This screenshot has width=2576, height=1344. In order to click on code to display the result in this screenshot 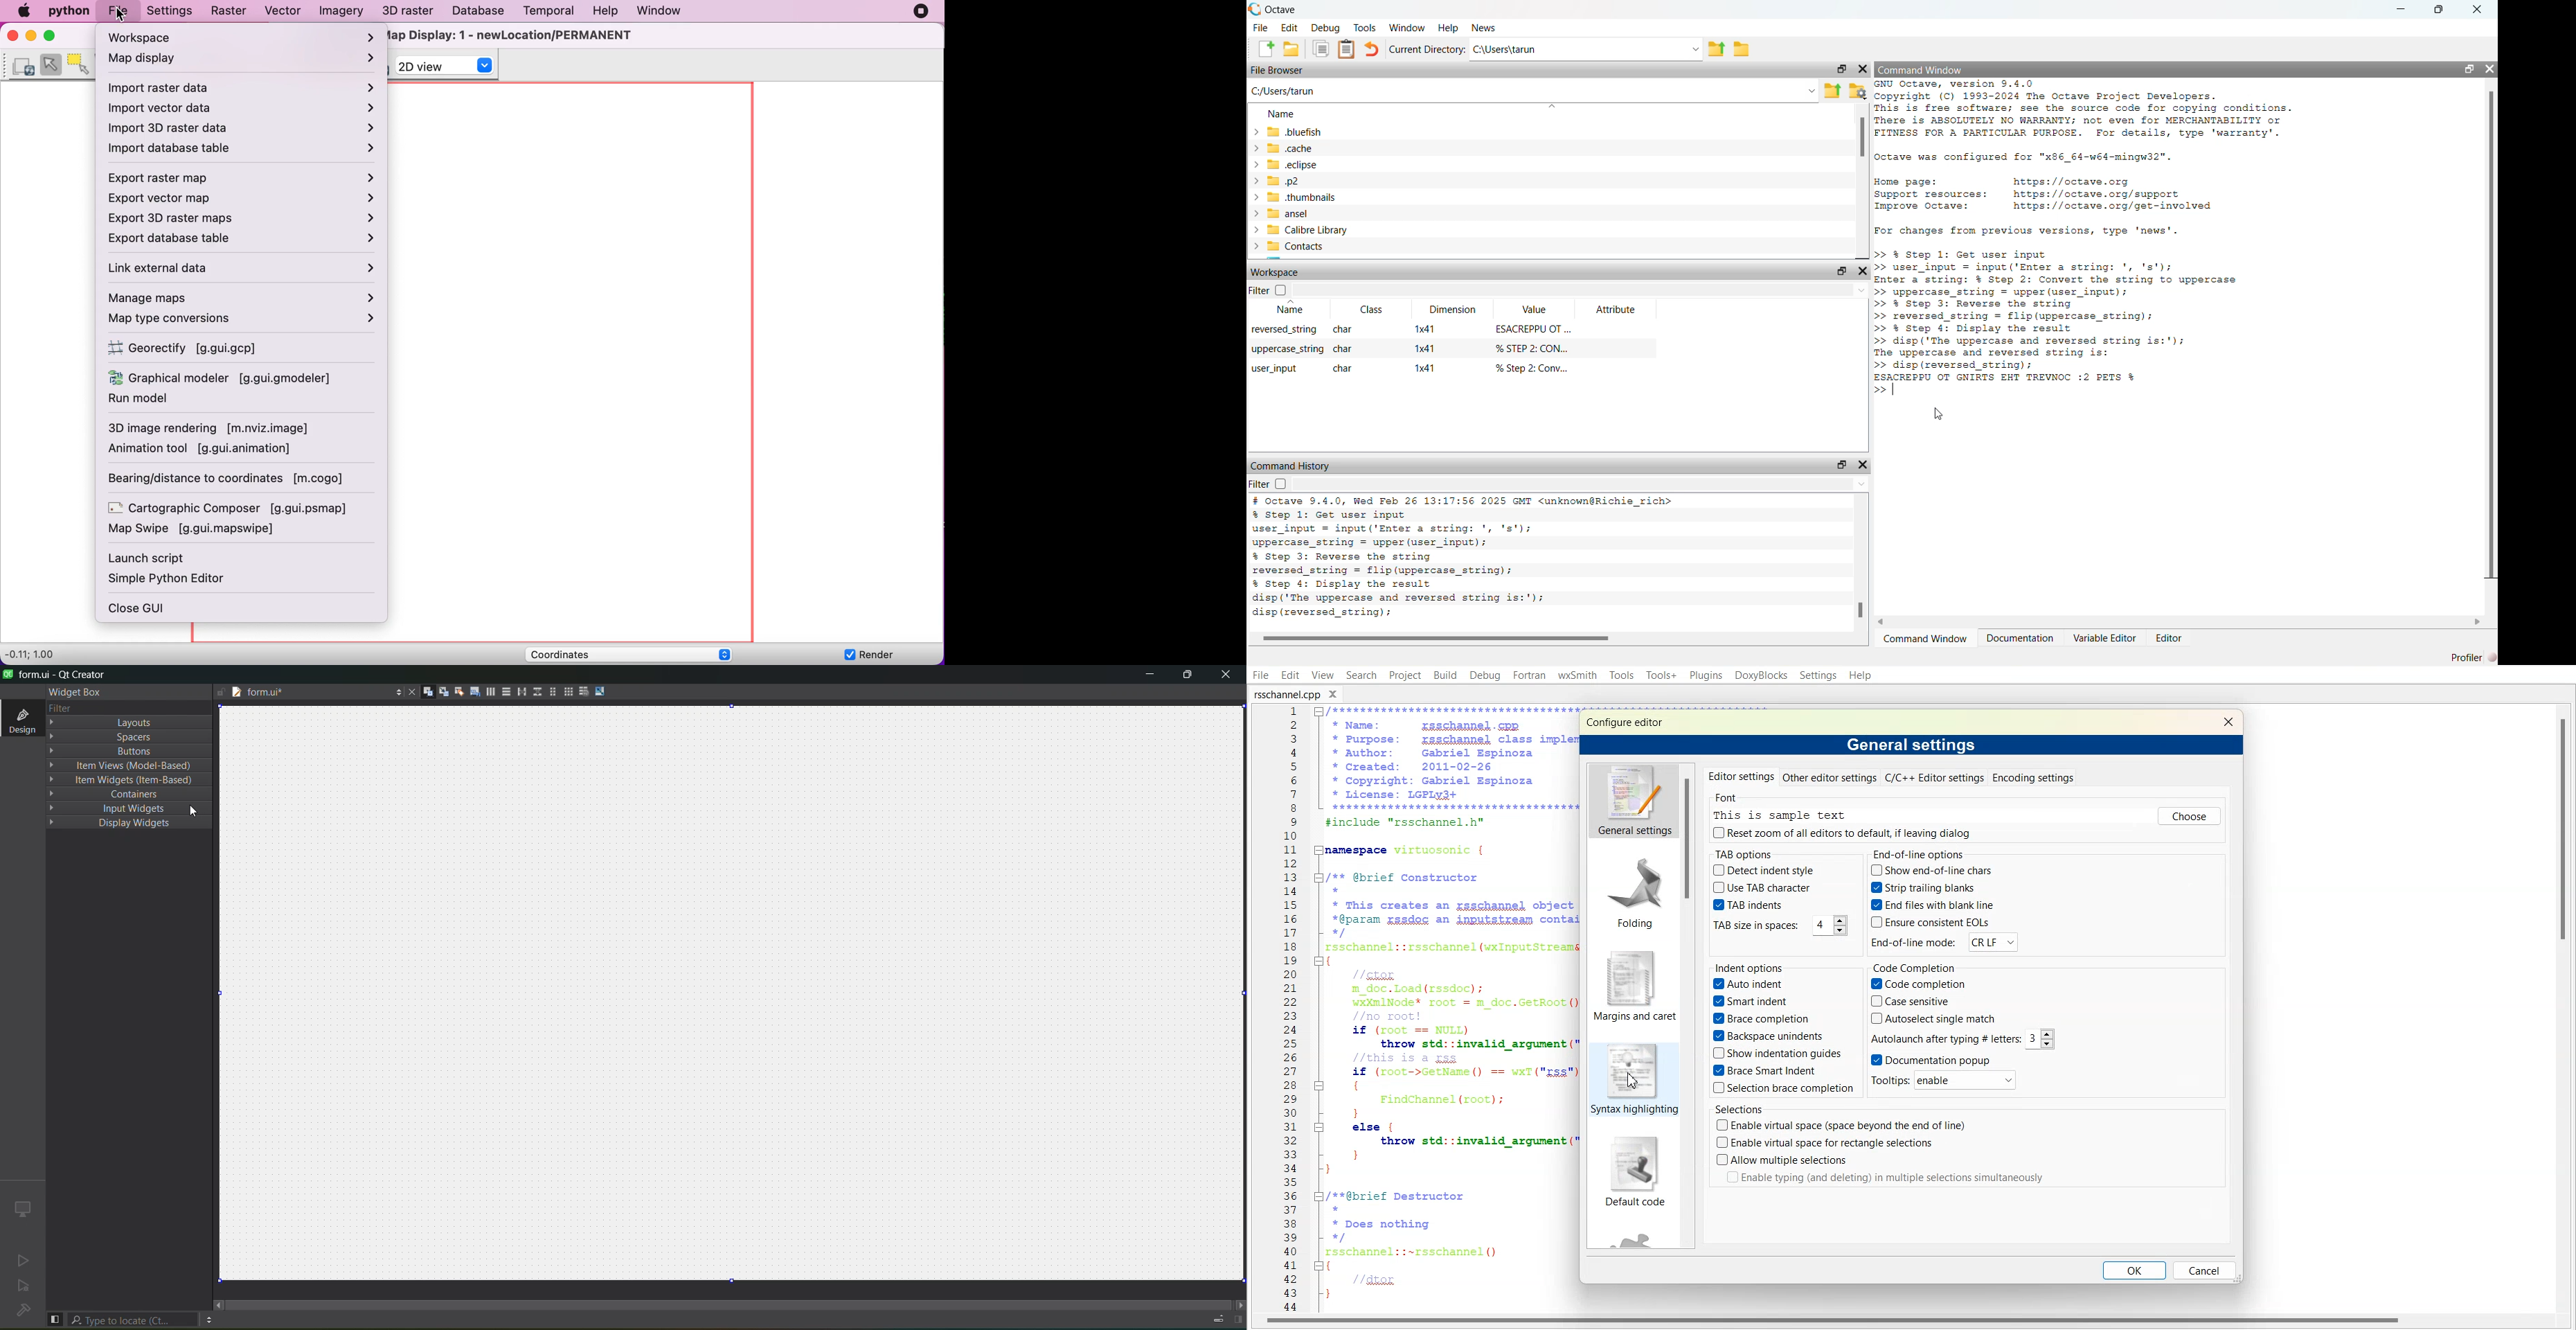, I will do `click(1396, 593)`.